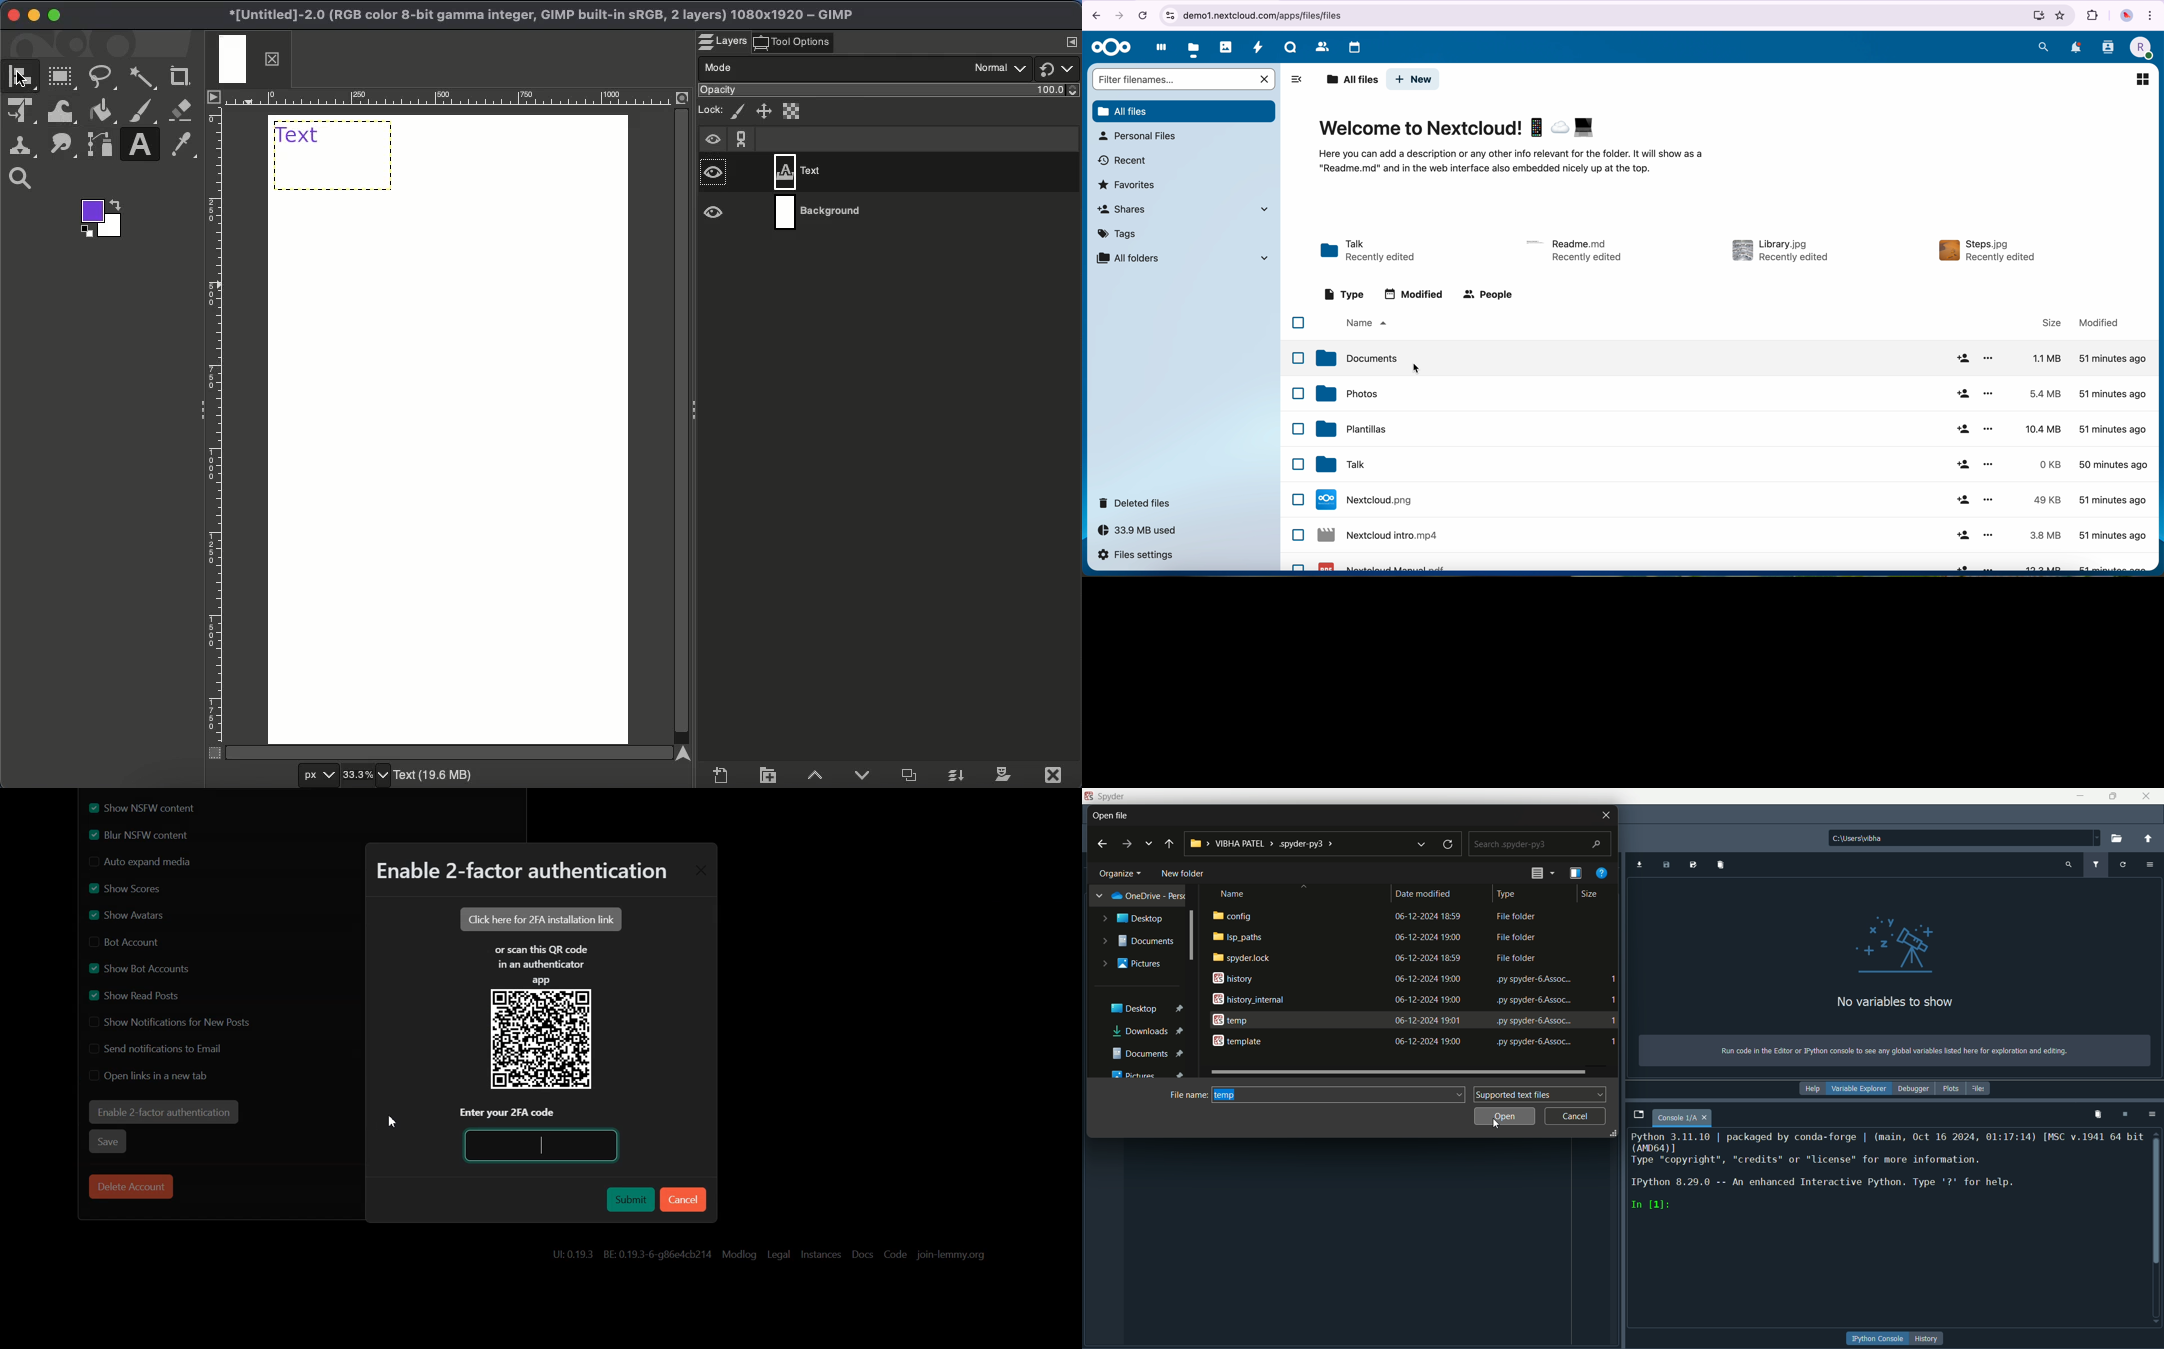  Describe the element at coordinates (1987, 500) in the screenshot. I see `options` at that location.